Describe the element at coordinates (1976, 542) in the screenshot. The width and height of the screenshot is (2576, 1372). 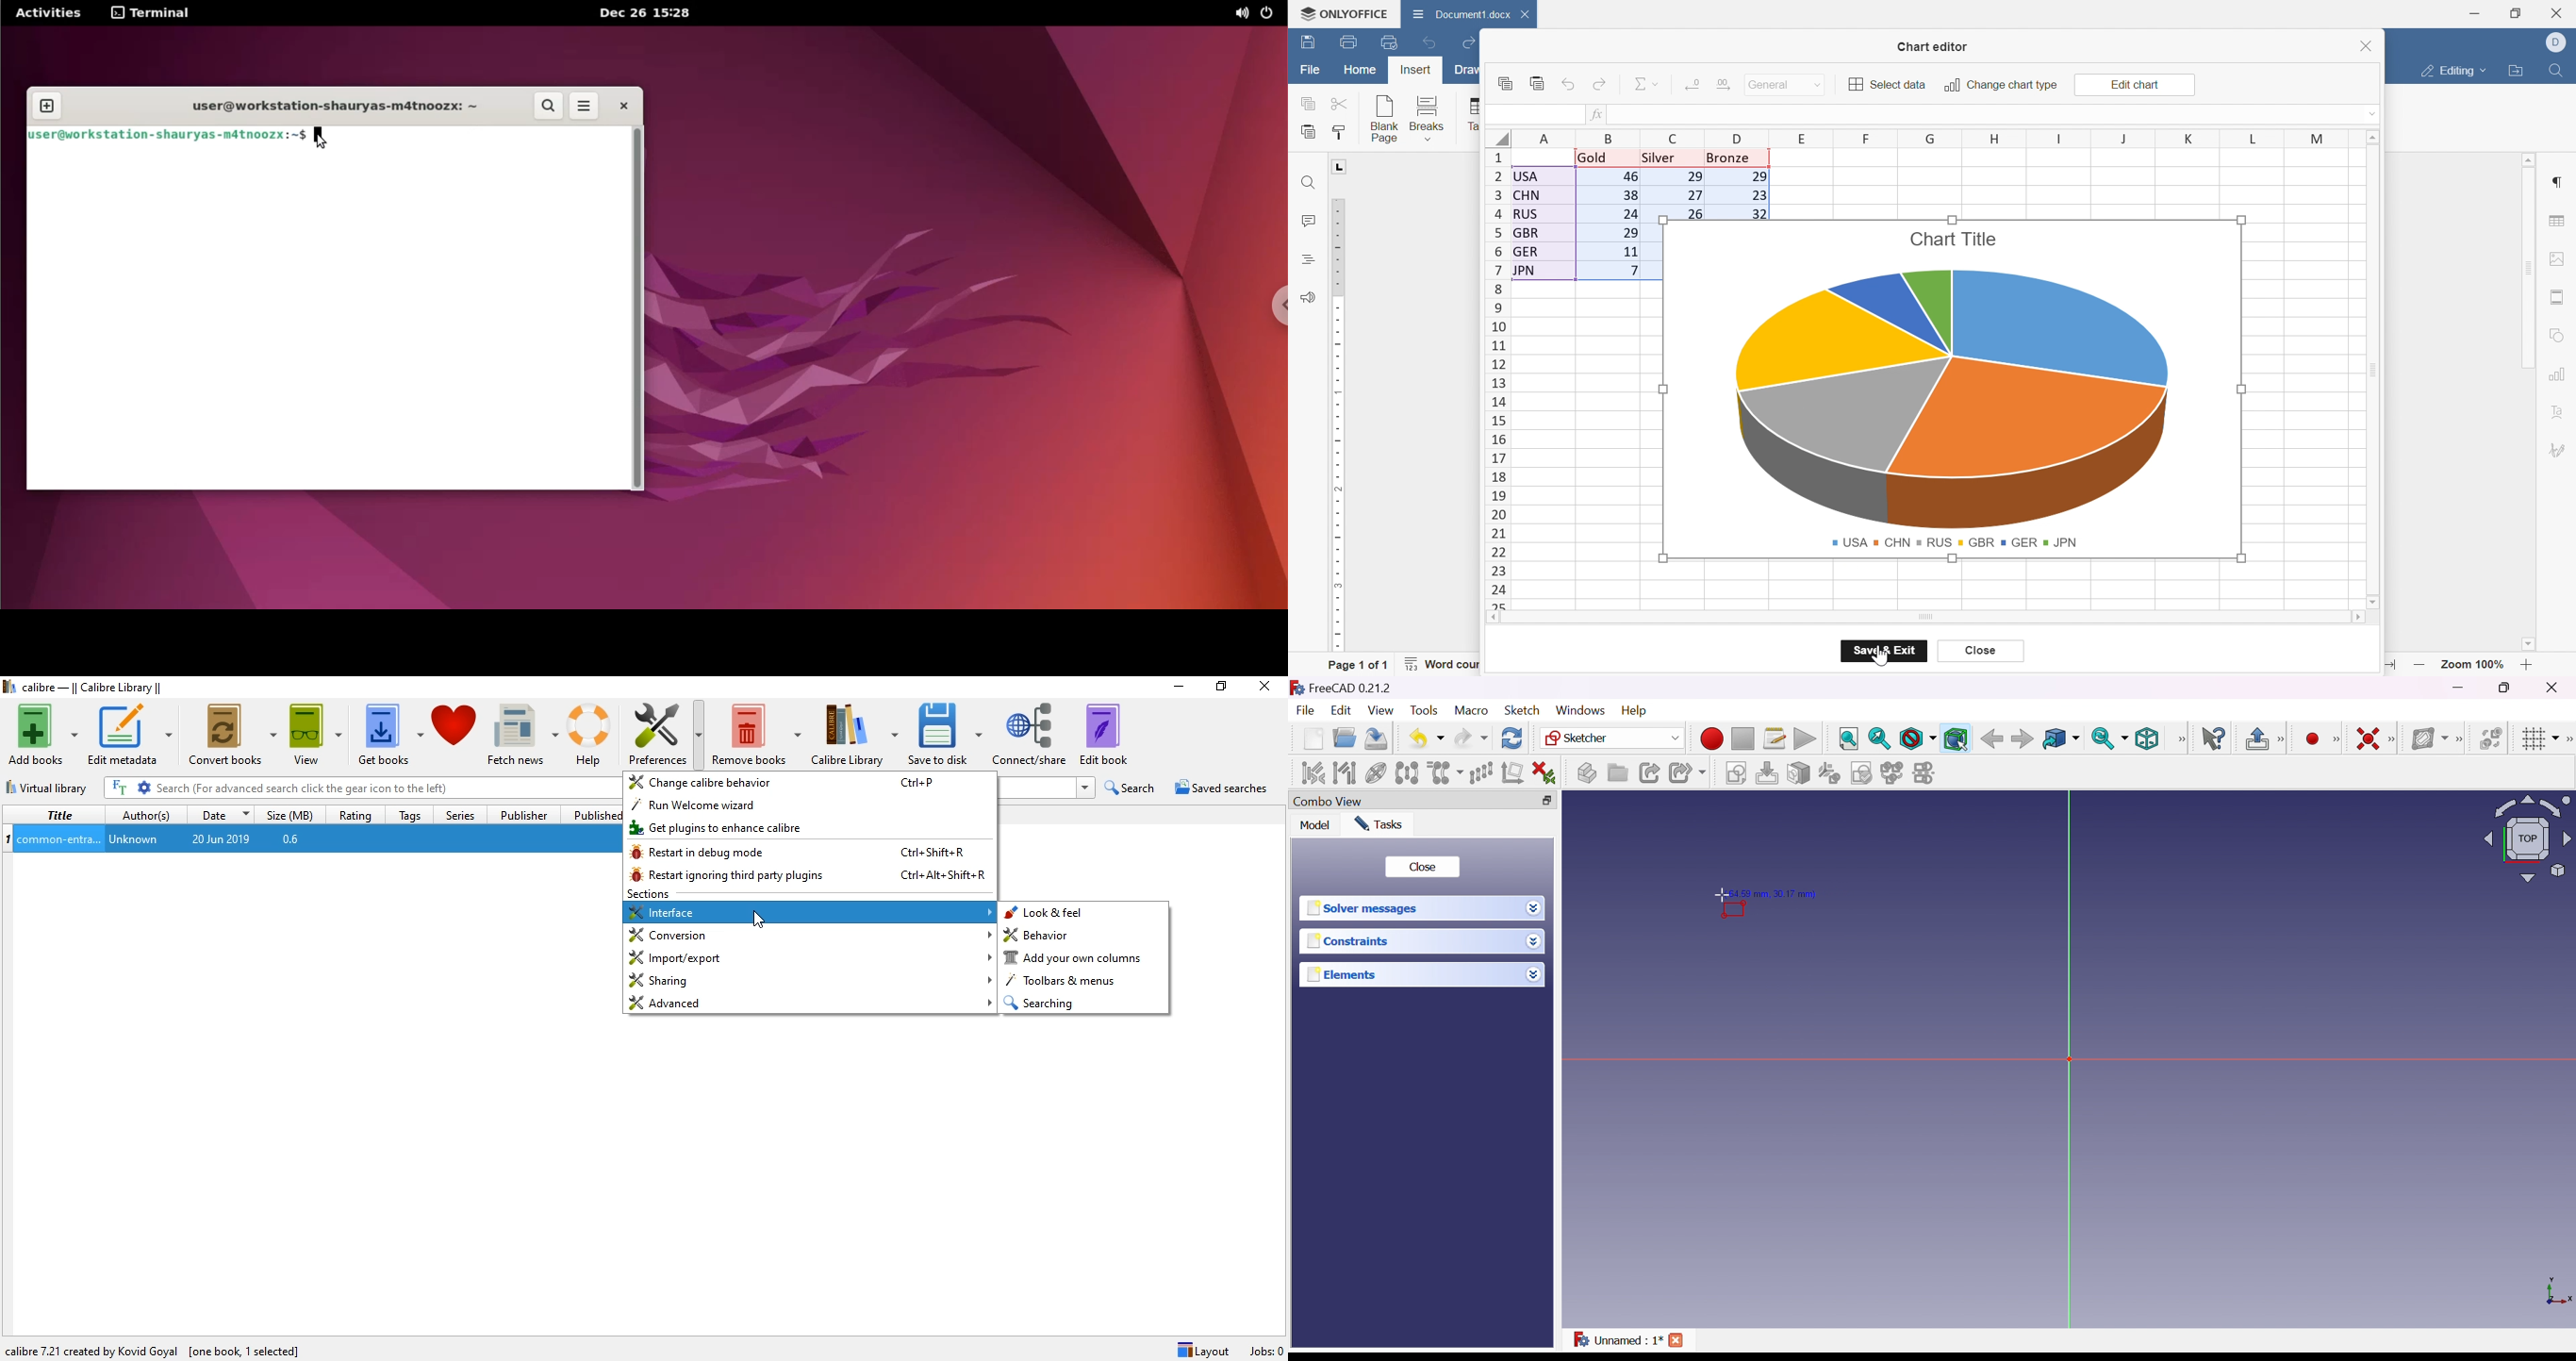
I see `GBR` at that location.